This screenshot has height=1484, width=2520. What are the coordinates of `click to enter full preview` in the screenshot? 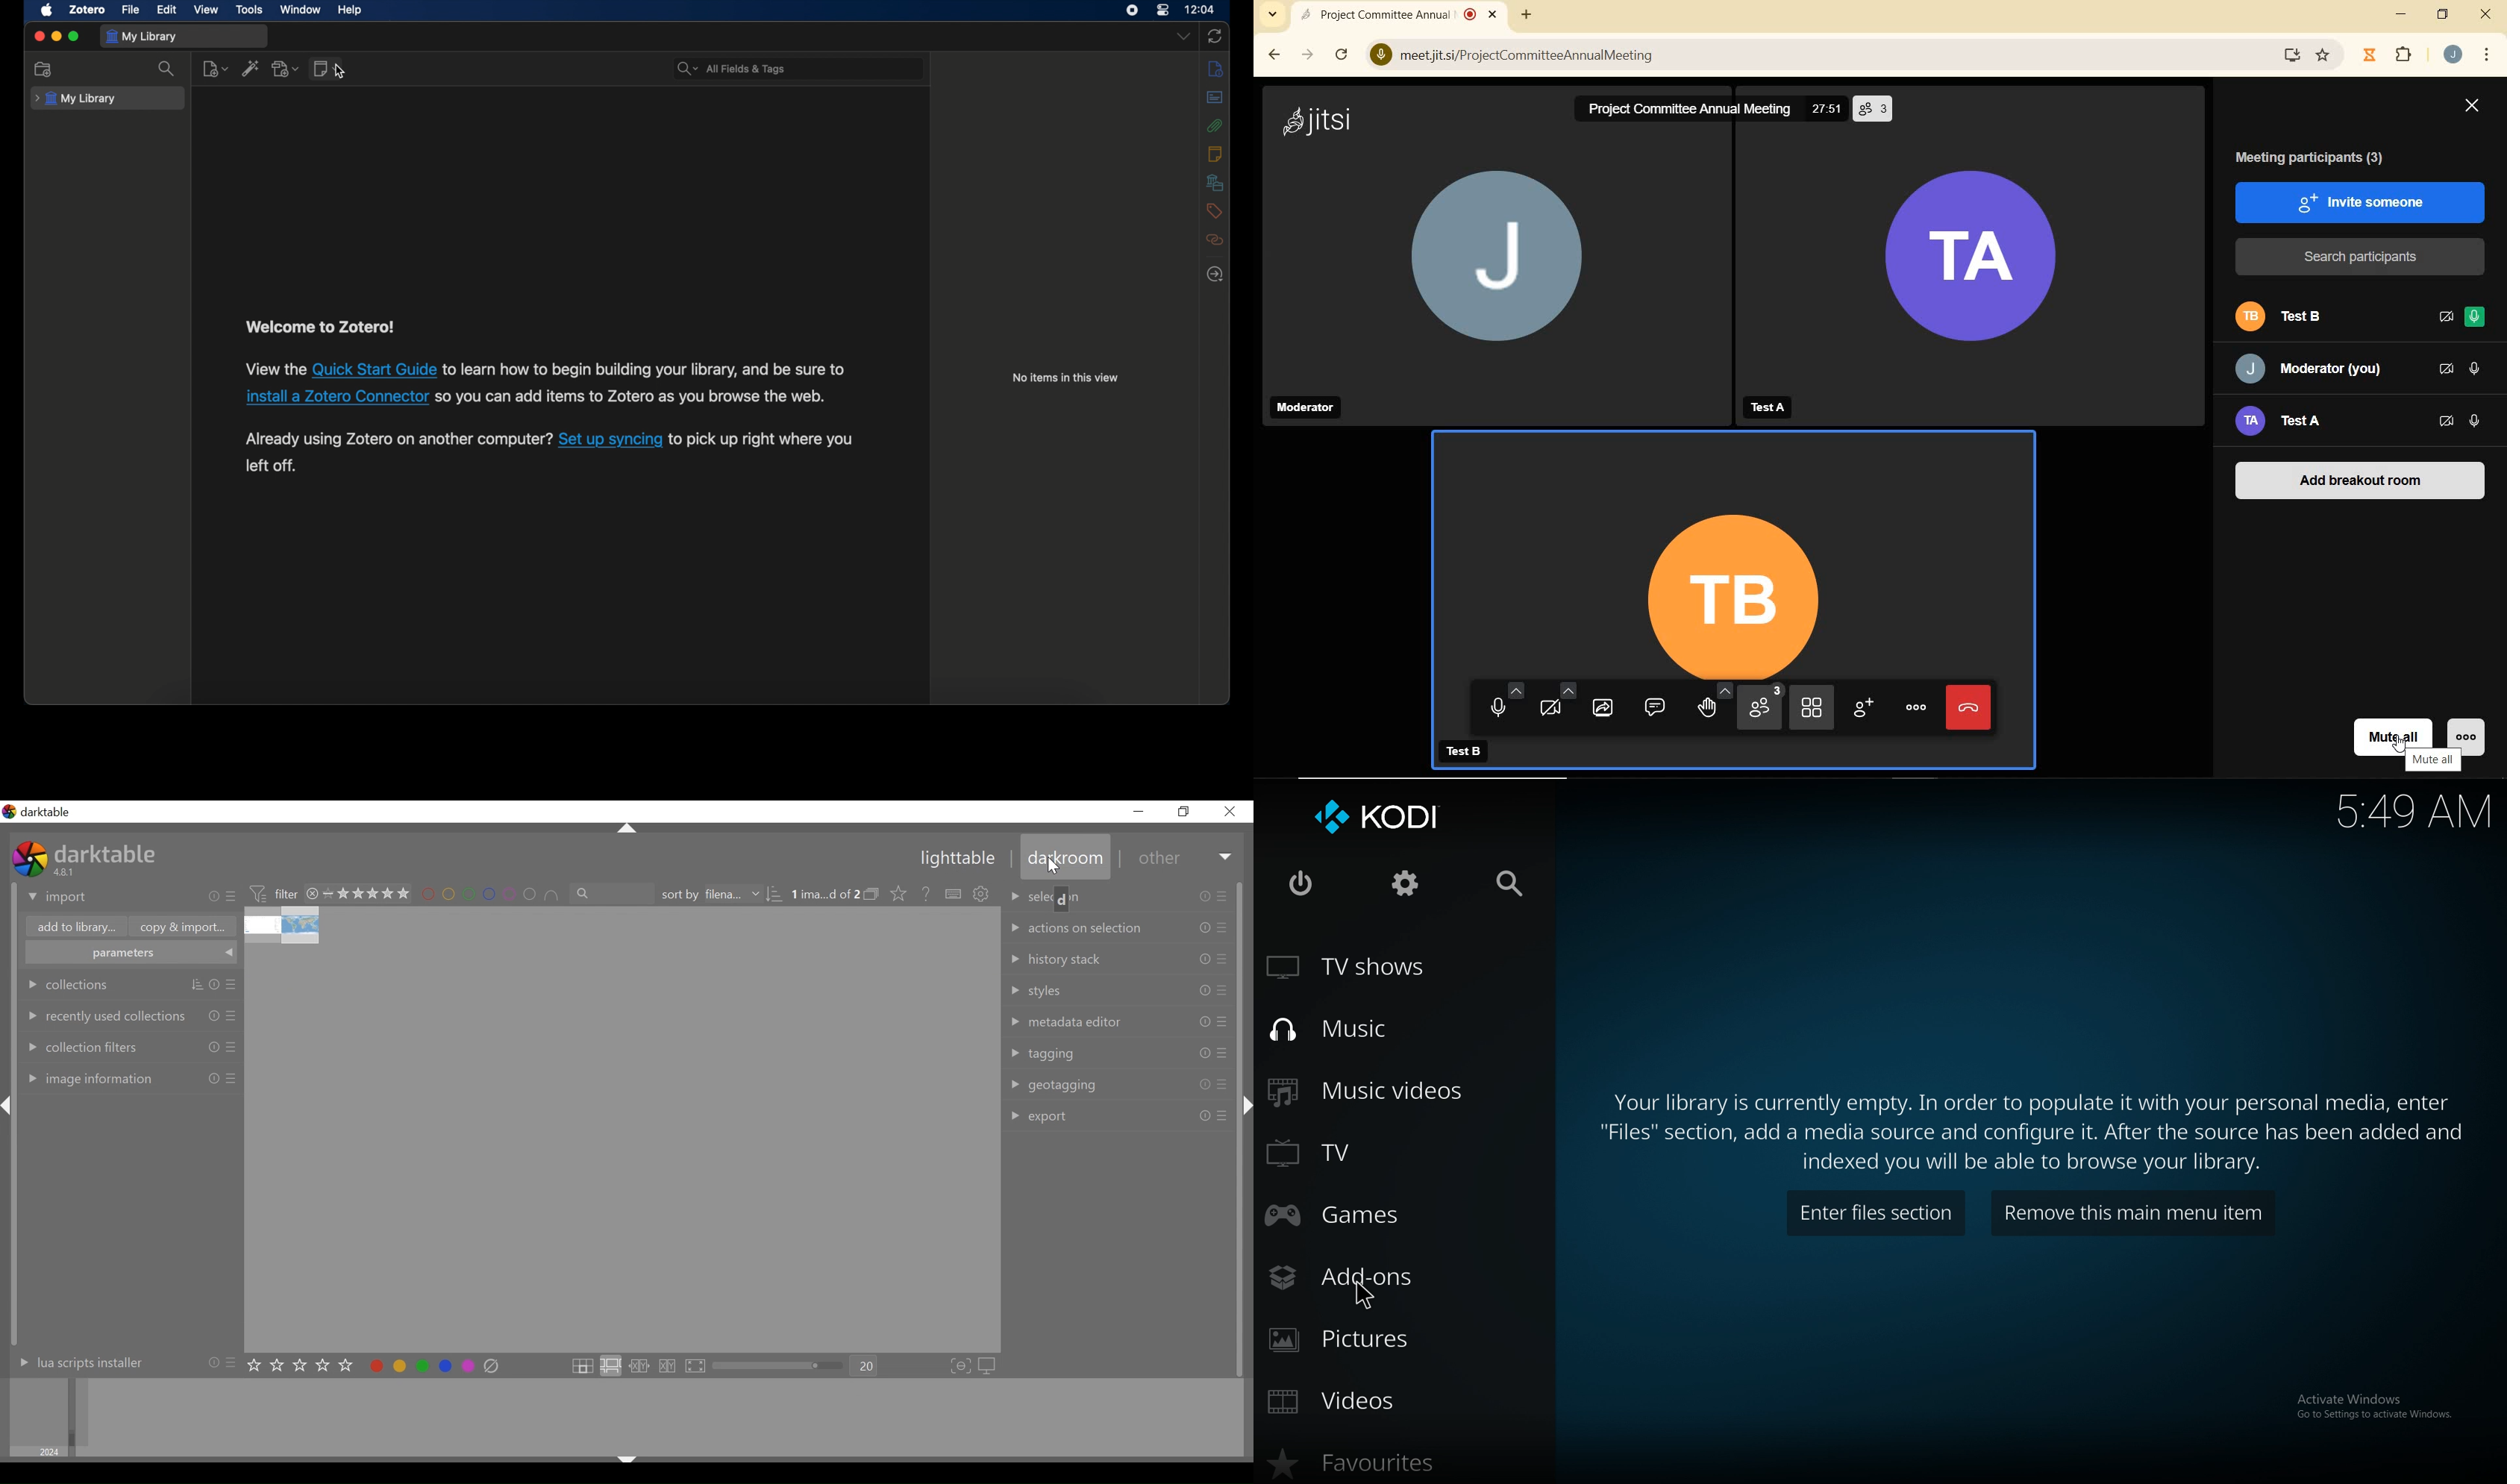 It's located at (698, 1366).